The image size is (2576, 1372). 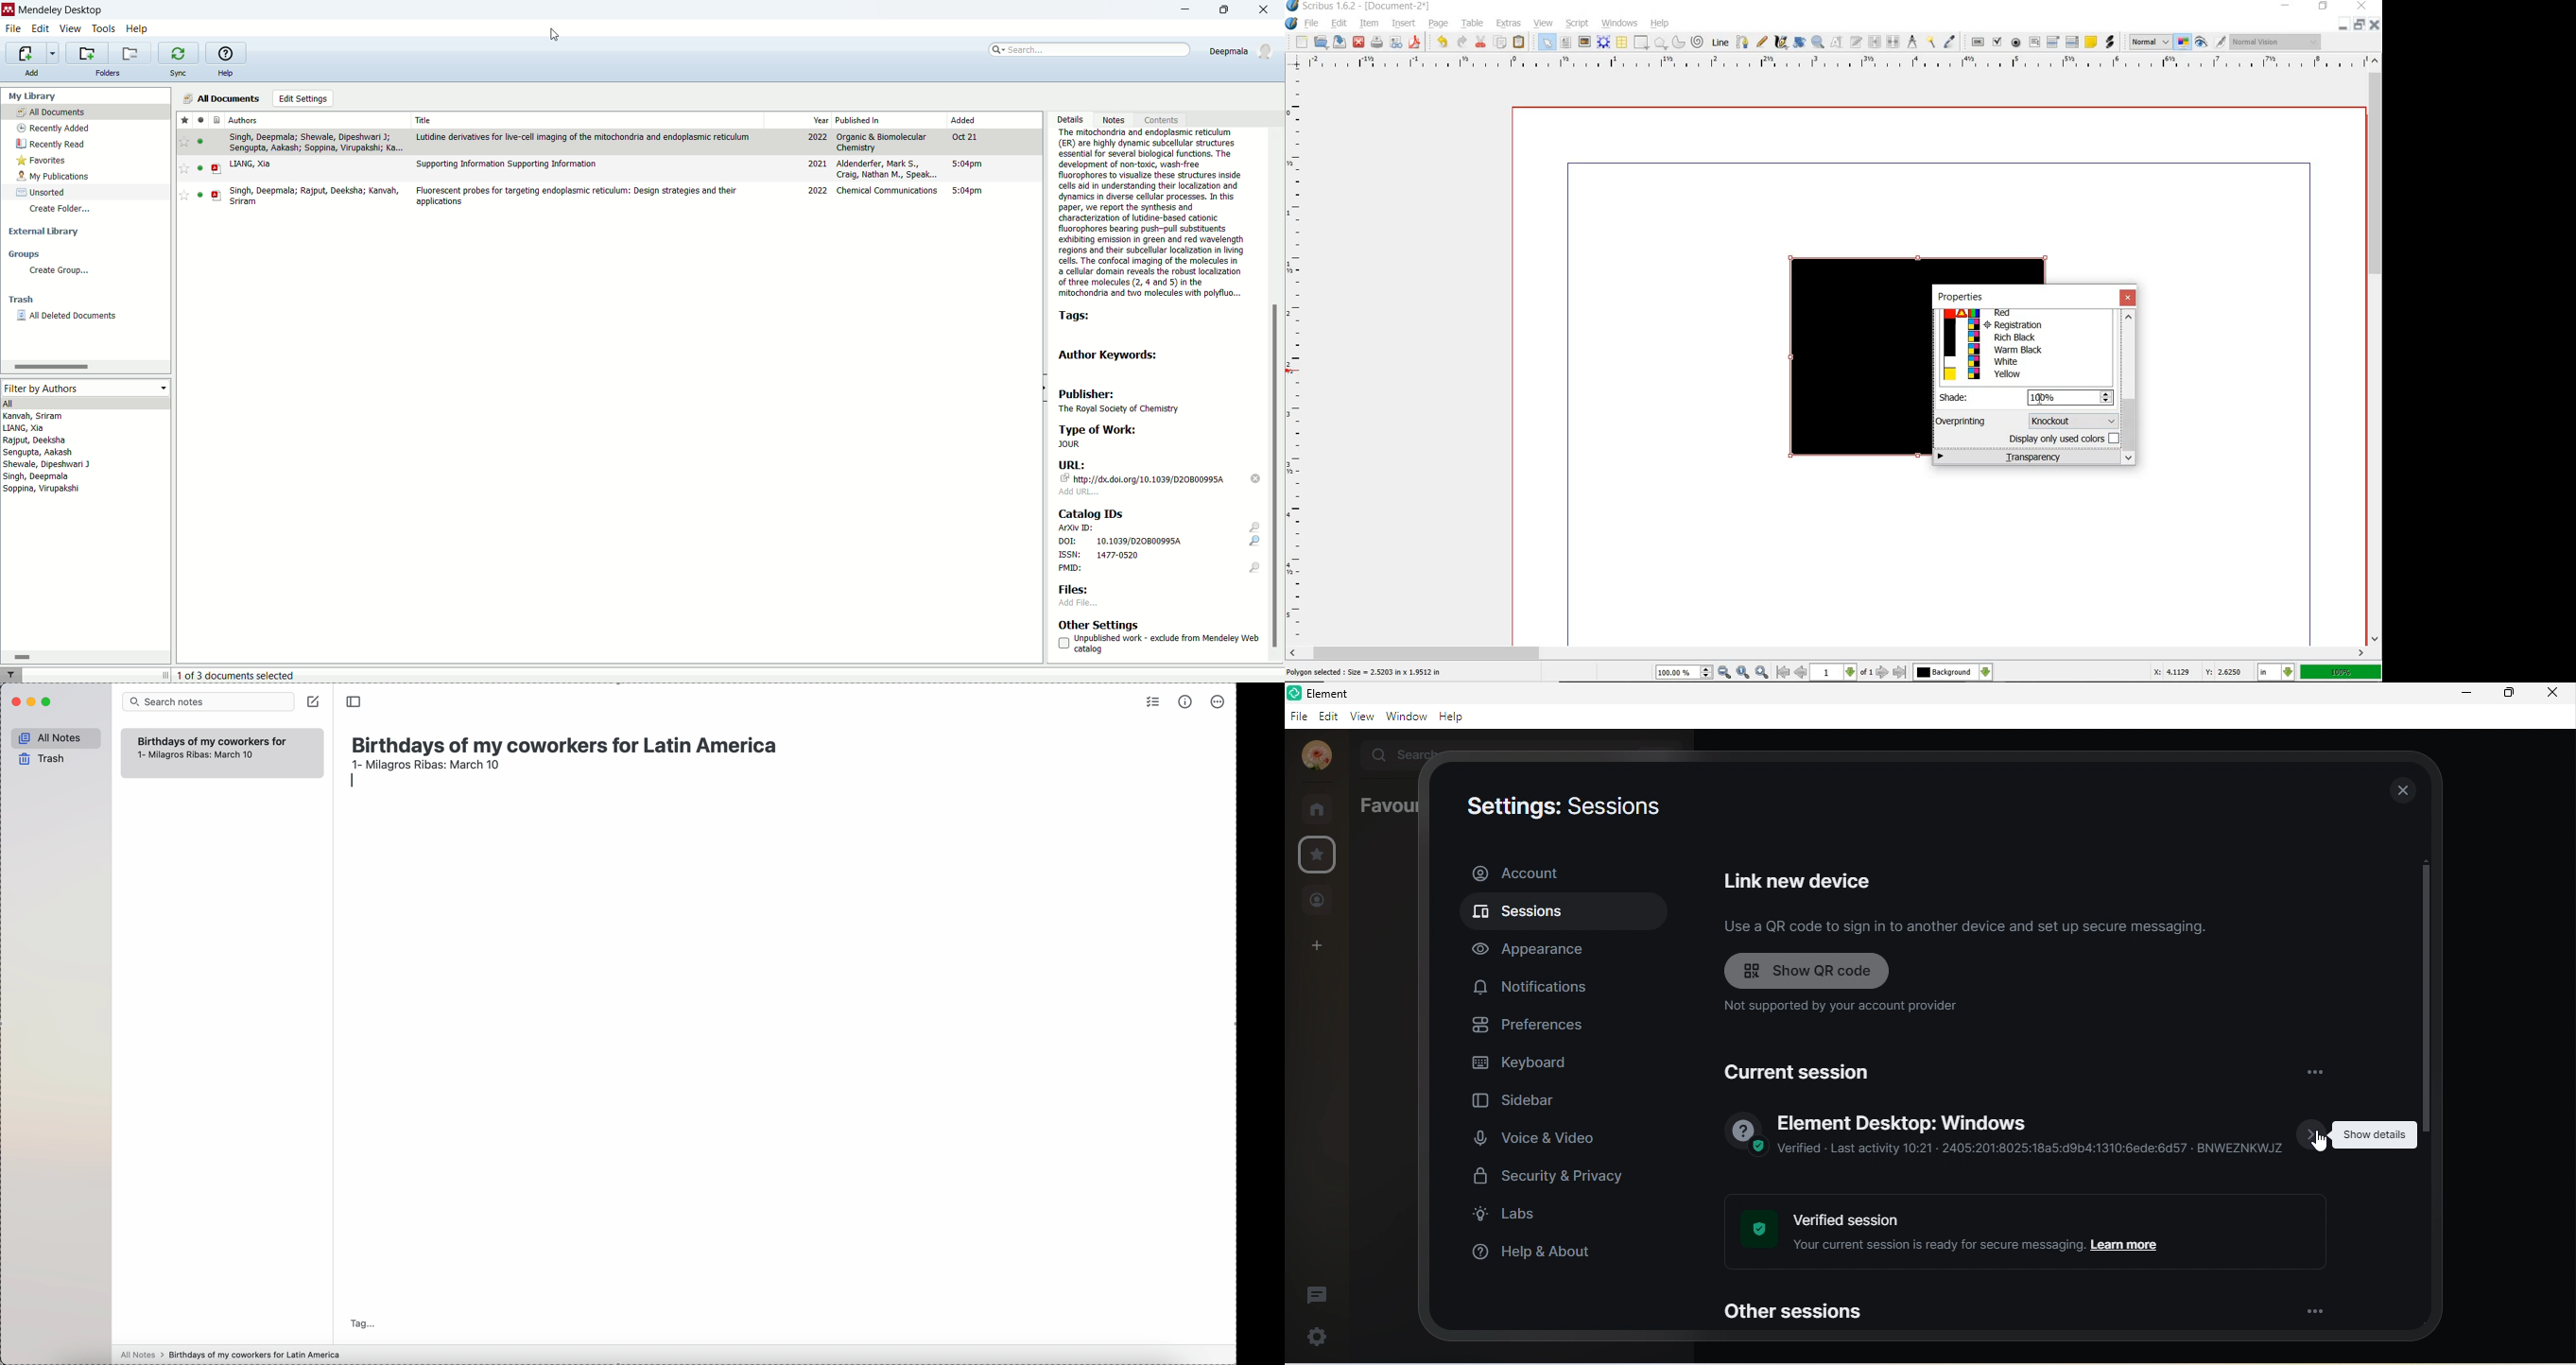 I want to click on Visual appearance of the display, so click(x=2276, y=42).